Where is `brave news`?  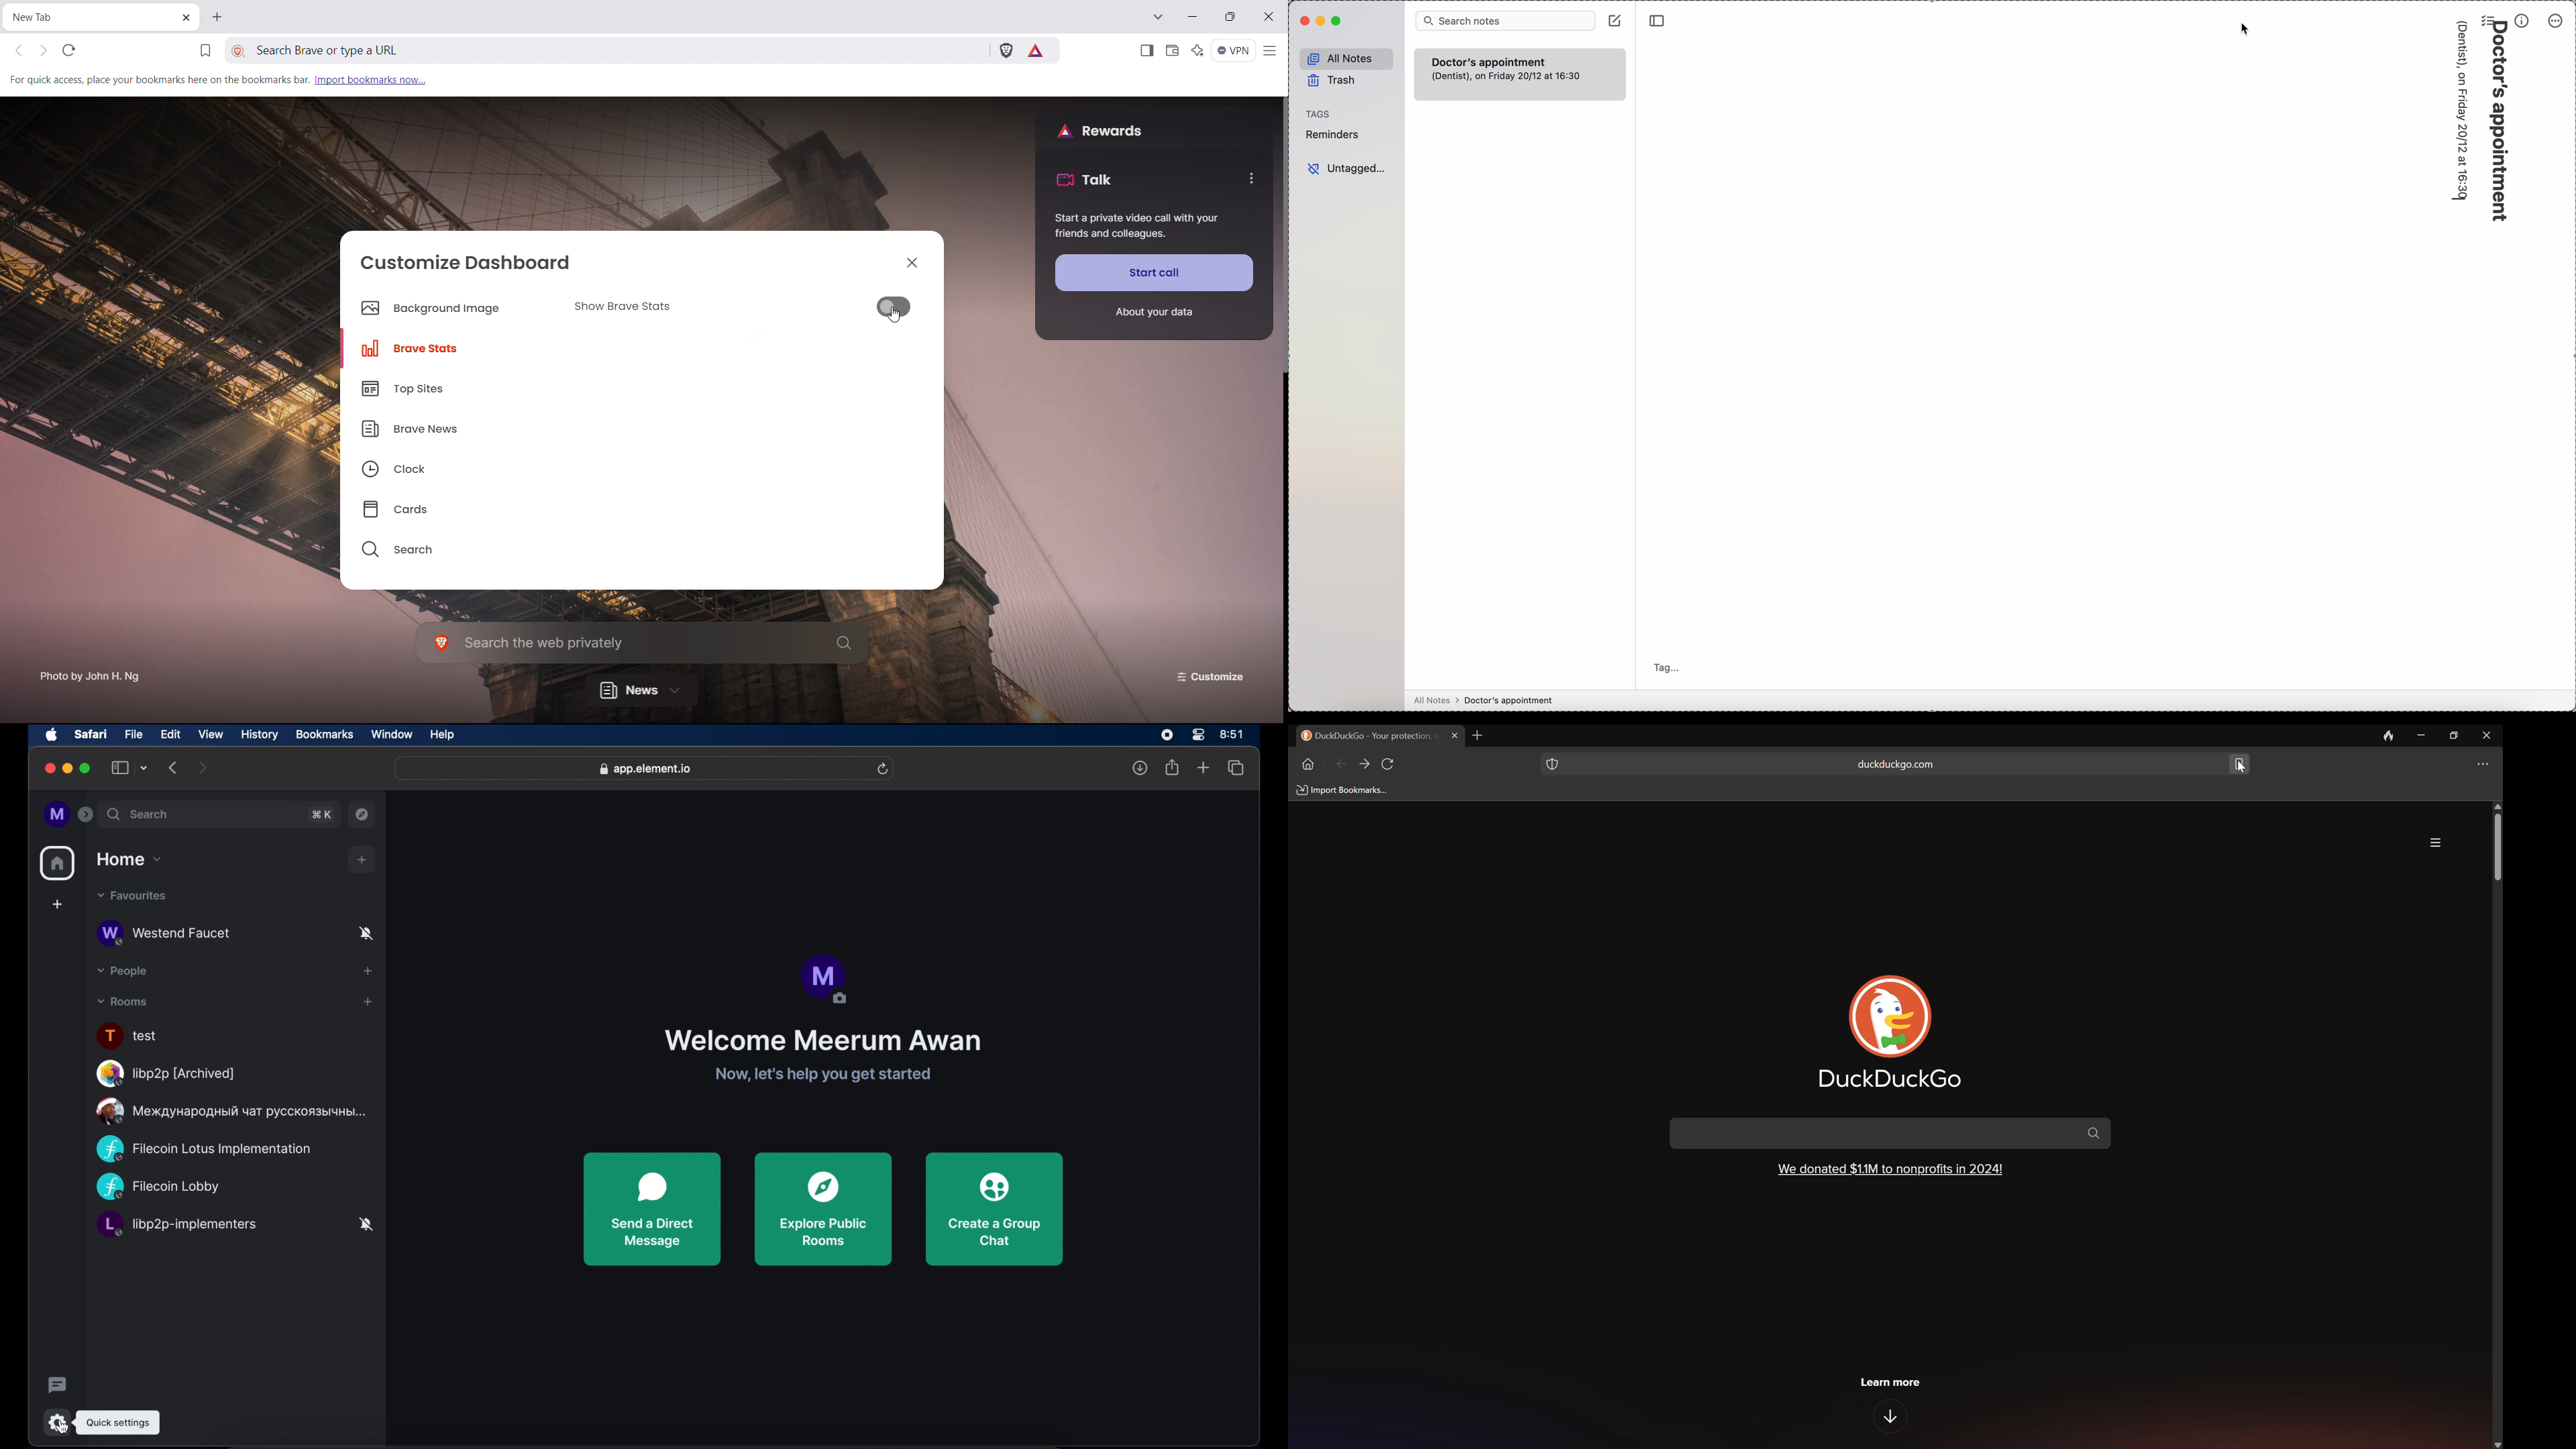
brave news is located at coordinates (448, 427).